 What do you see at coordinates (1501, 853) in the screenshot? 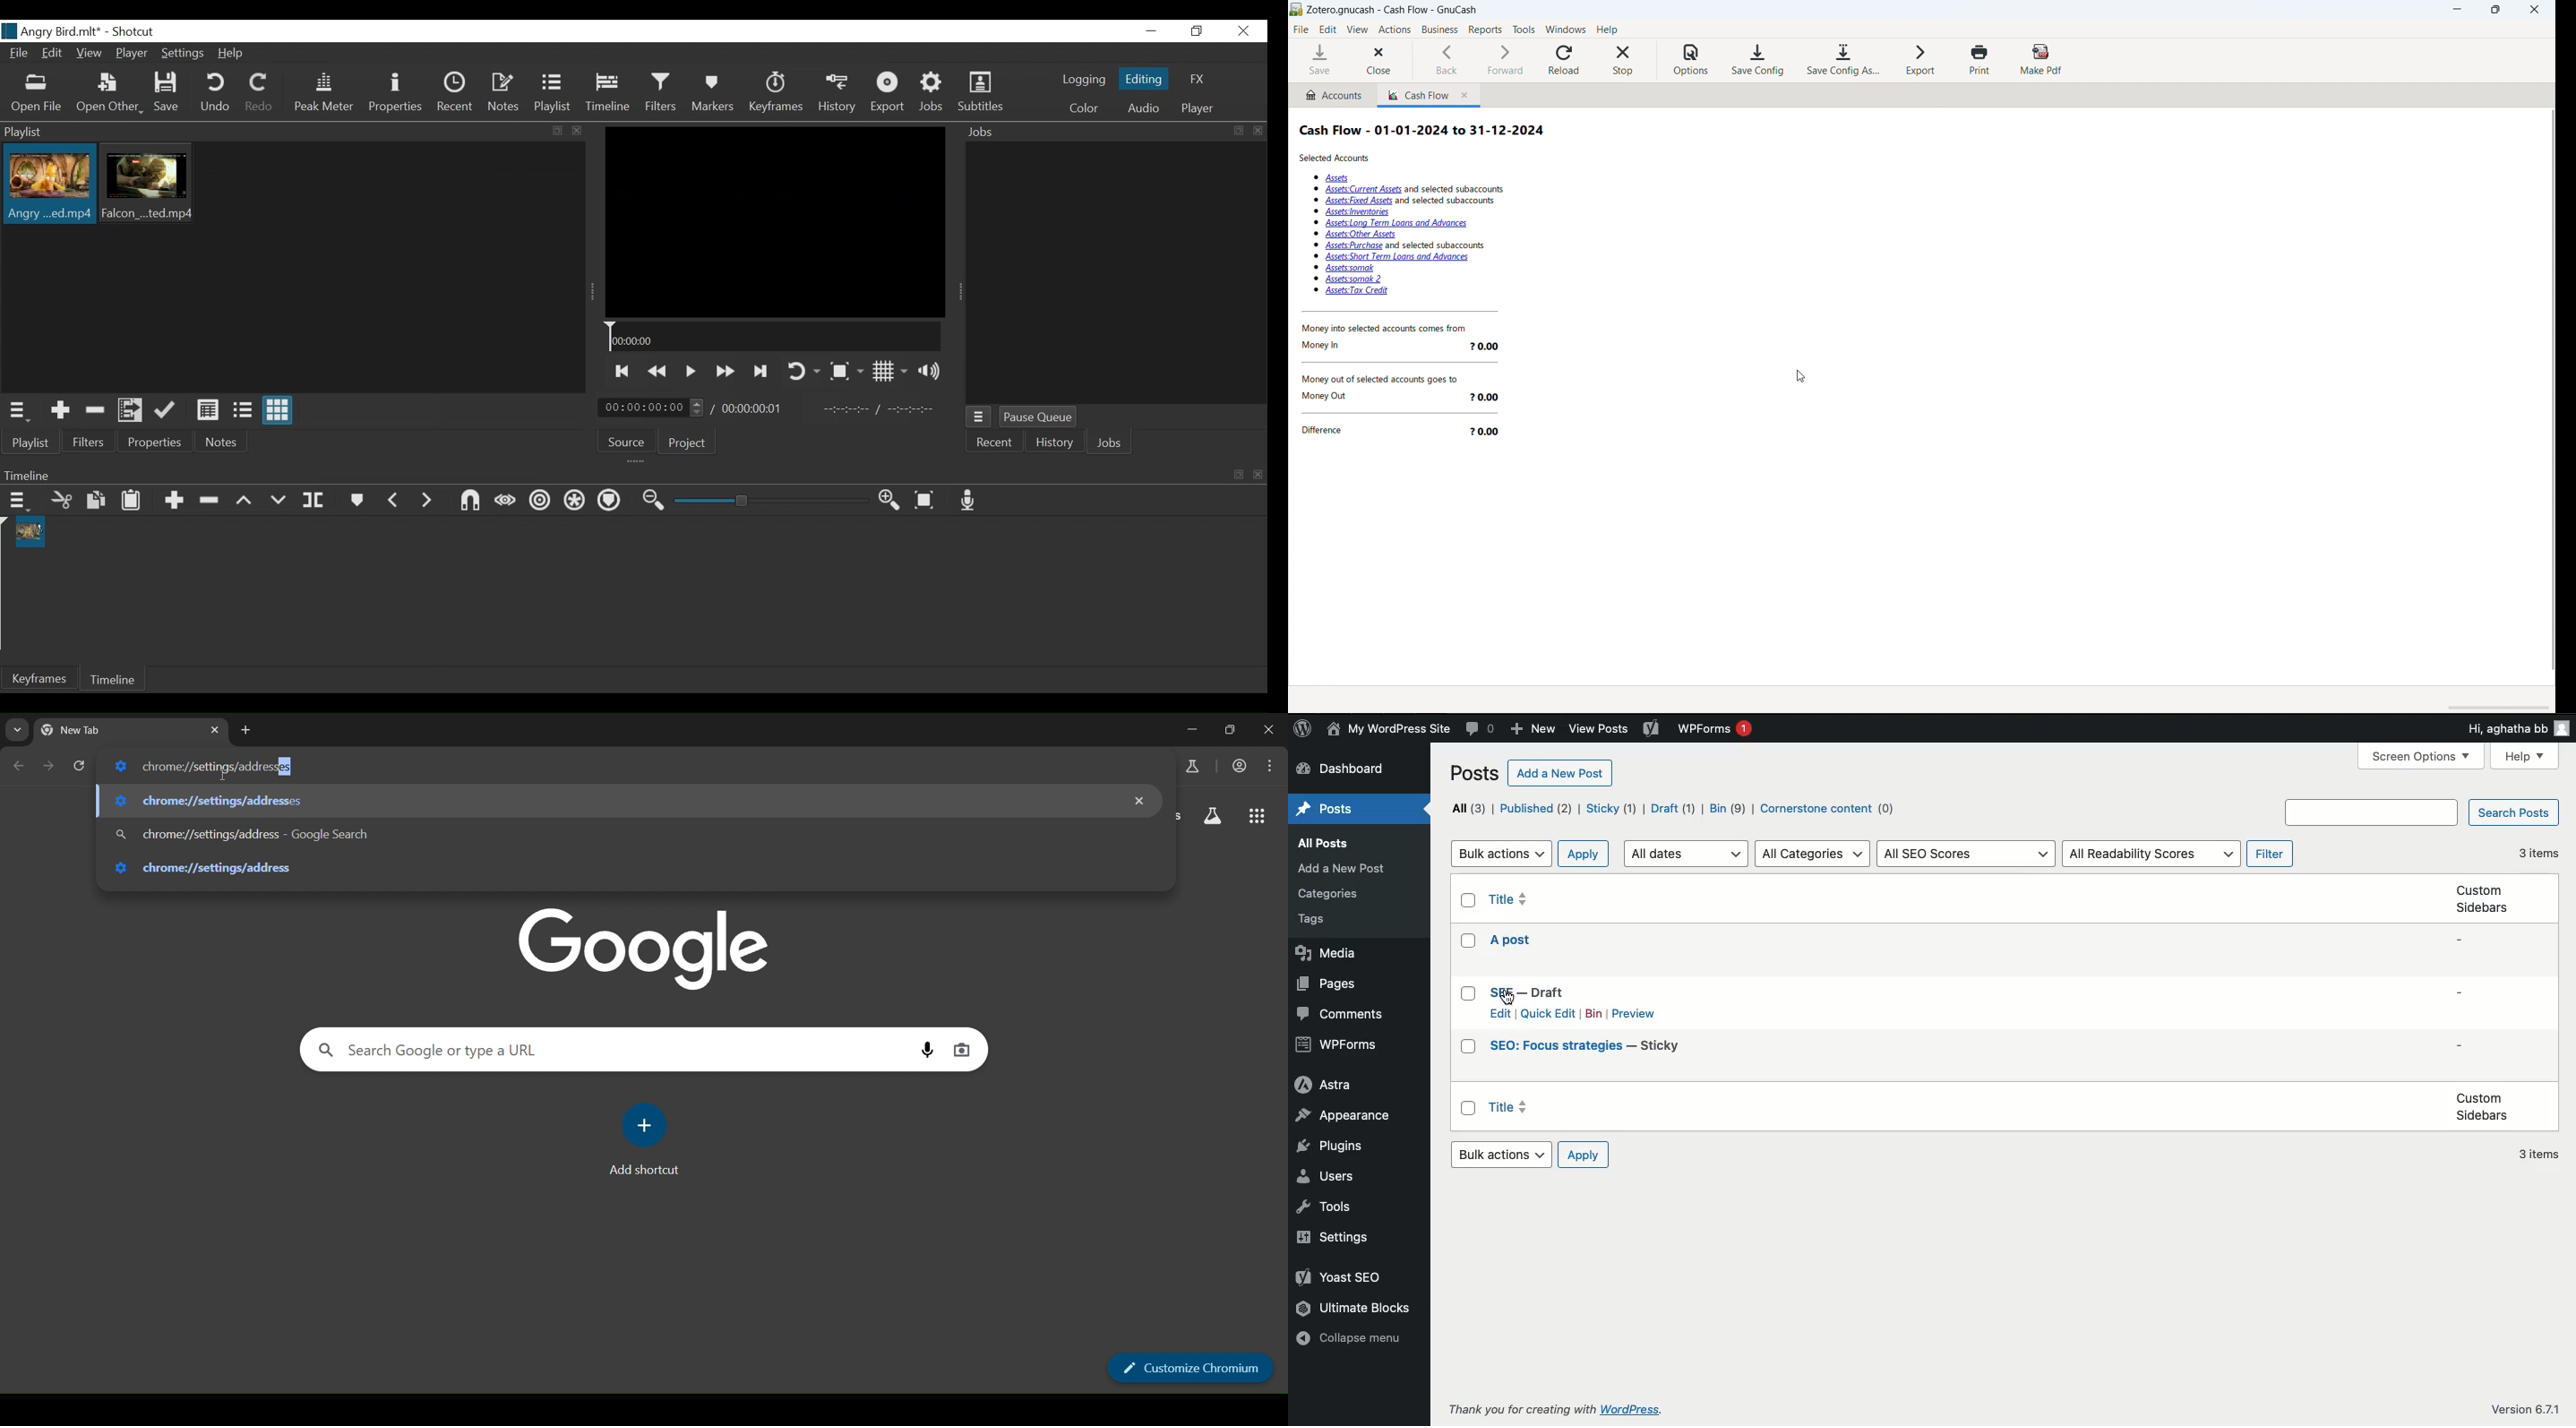
I see `Bulk actions` at bounding box center [1501, 853].